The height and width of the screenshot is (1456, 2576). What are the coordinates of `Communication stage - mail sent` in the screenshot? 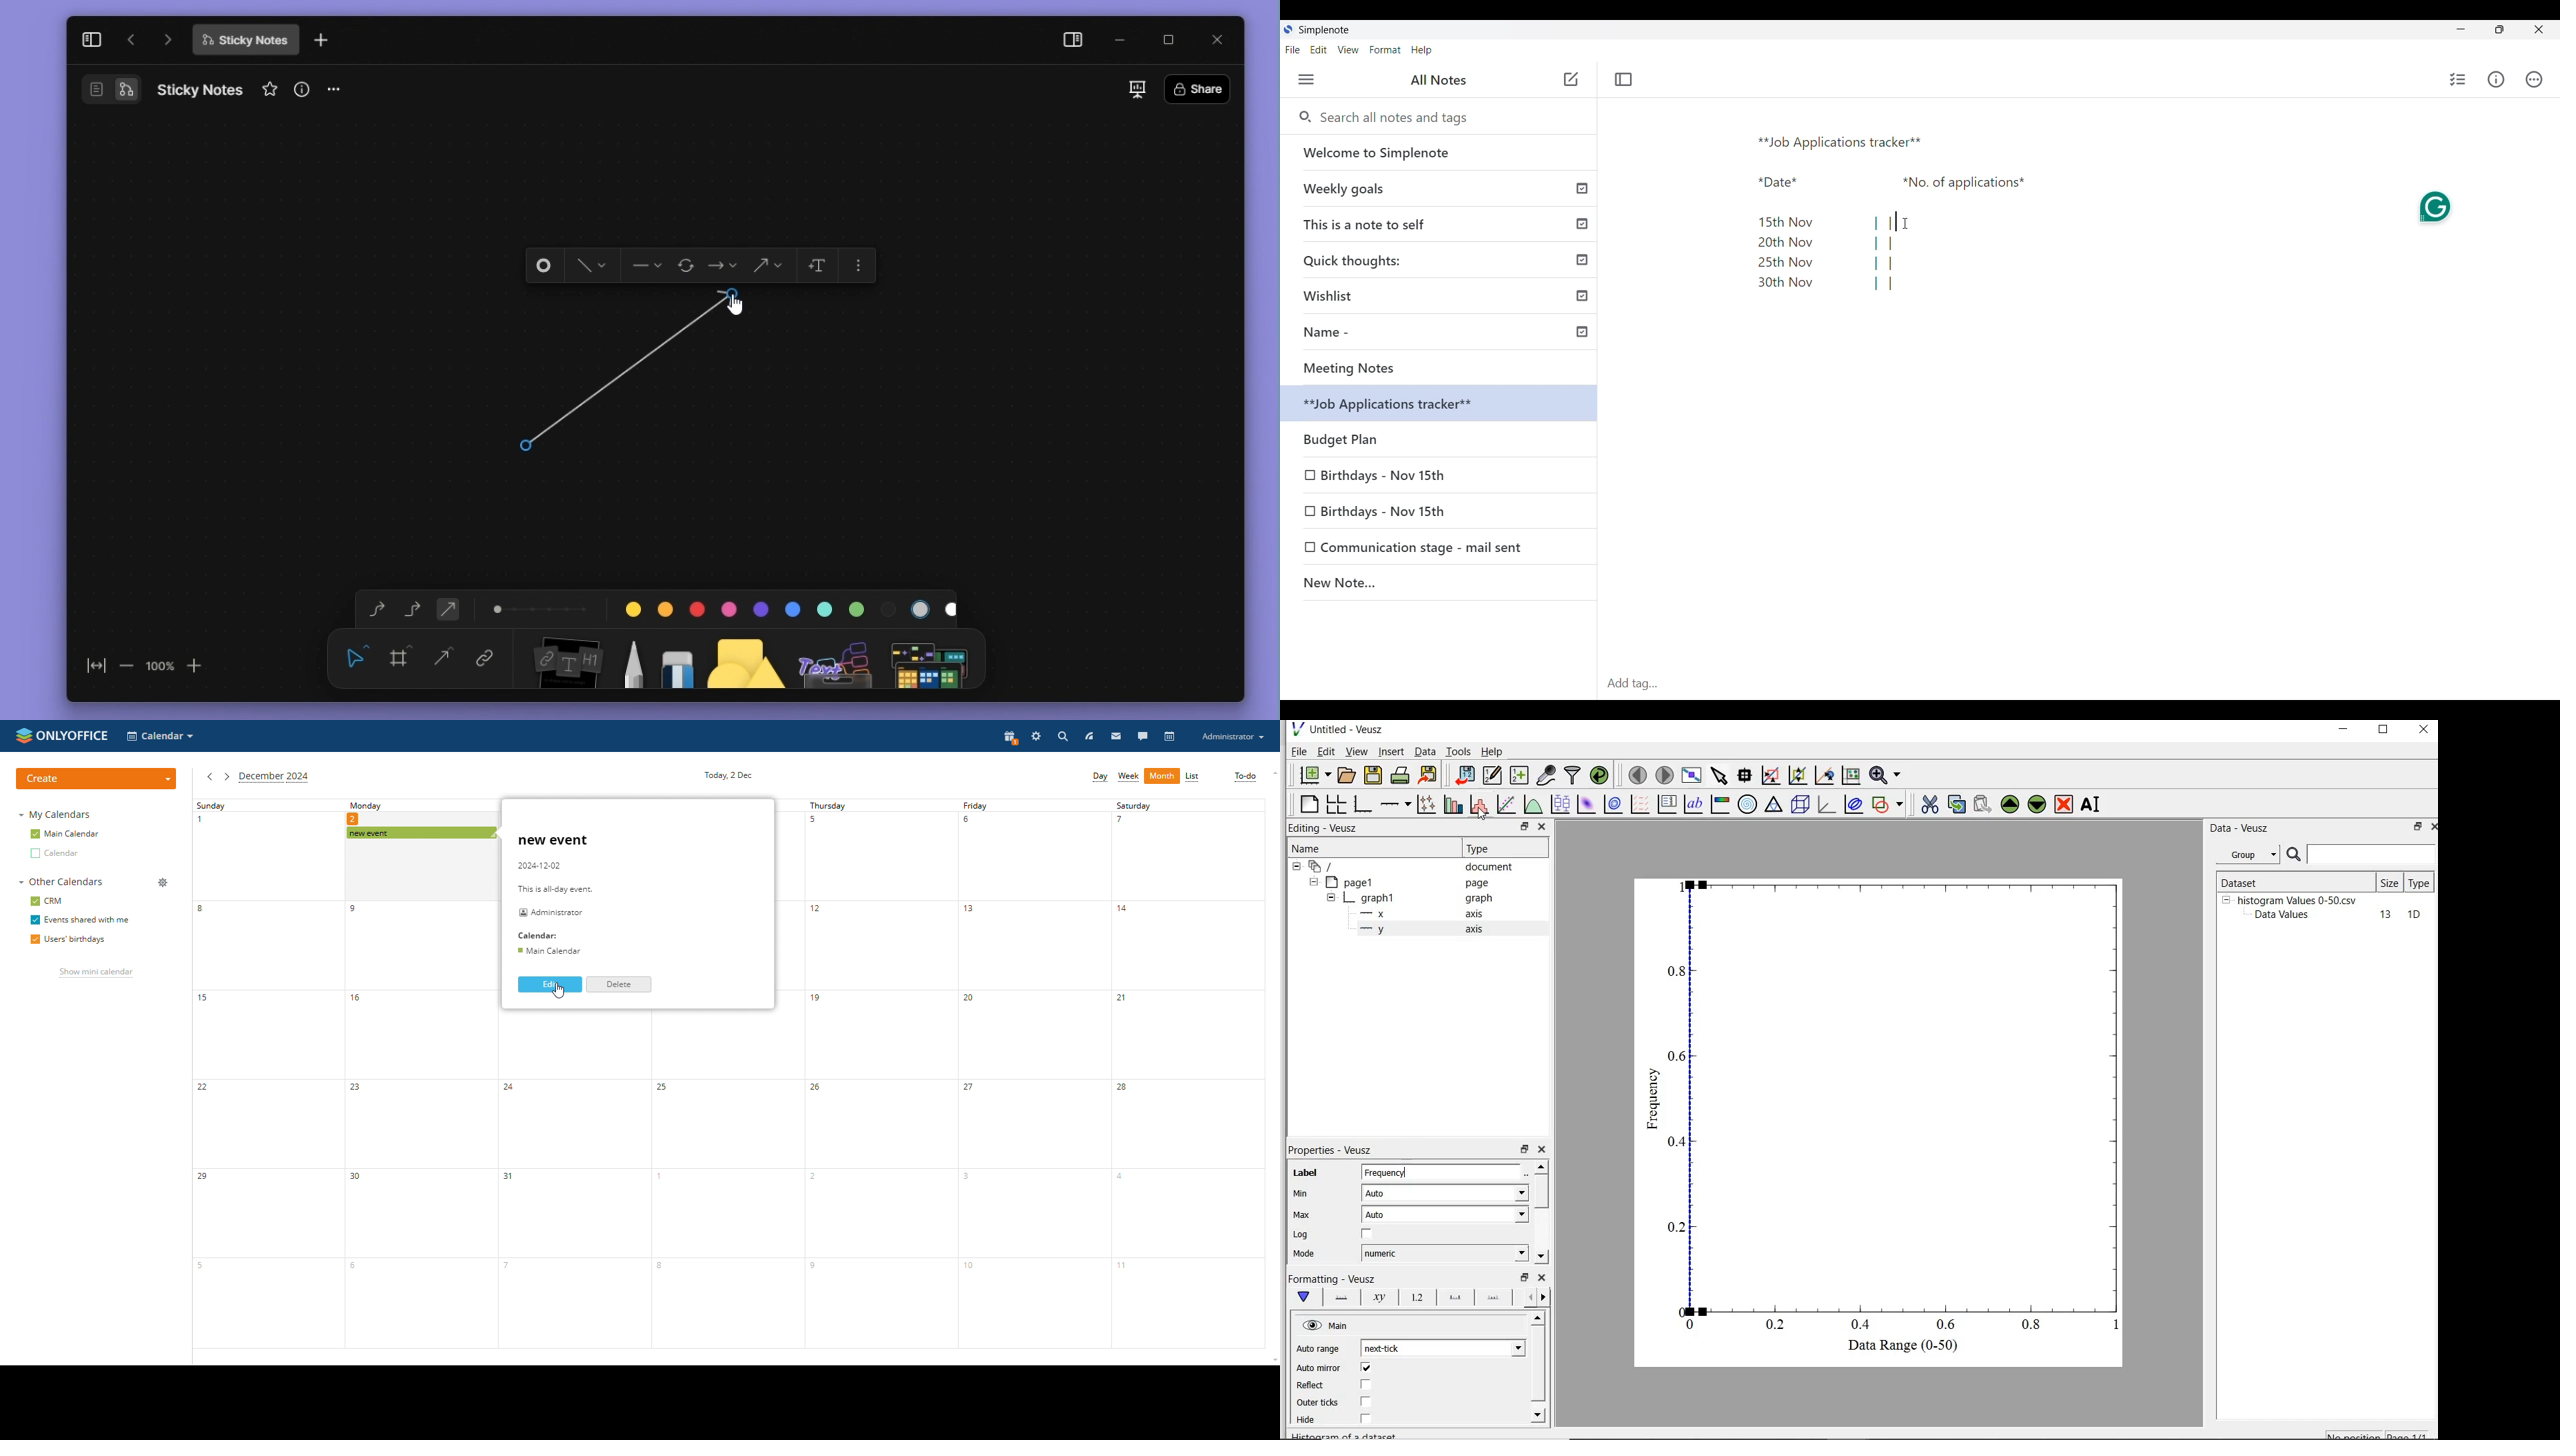 It's located at (1426, 547).